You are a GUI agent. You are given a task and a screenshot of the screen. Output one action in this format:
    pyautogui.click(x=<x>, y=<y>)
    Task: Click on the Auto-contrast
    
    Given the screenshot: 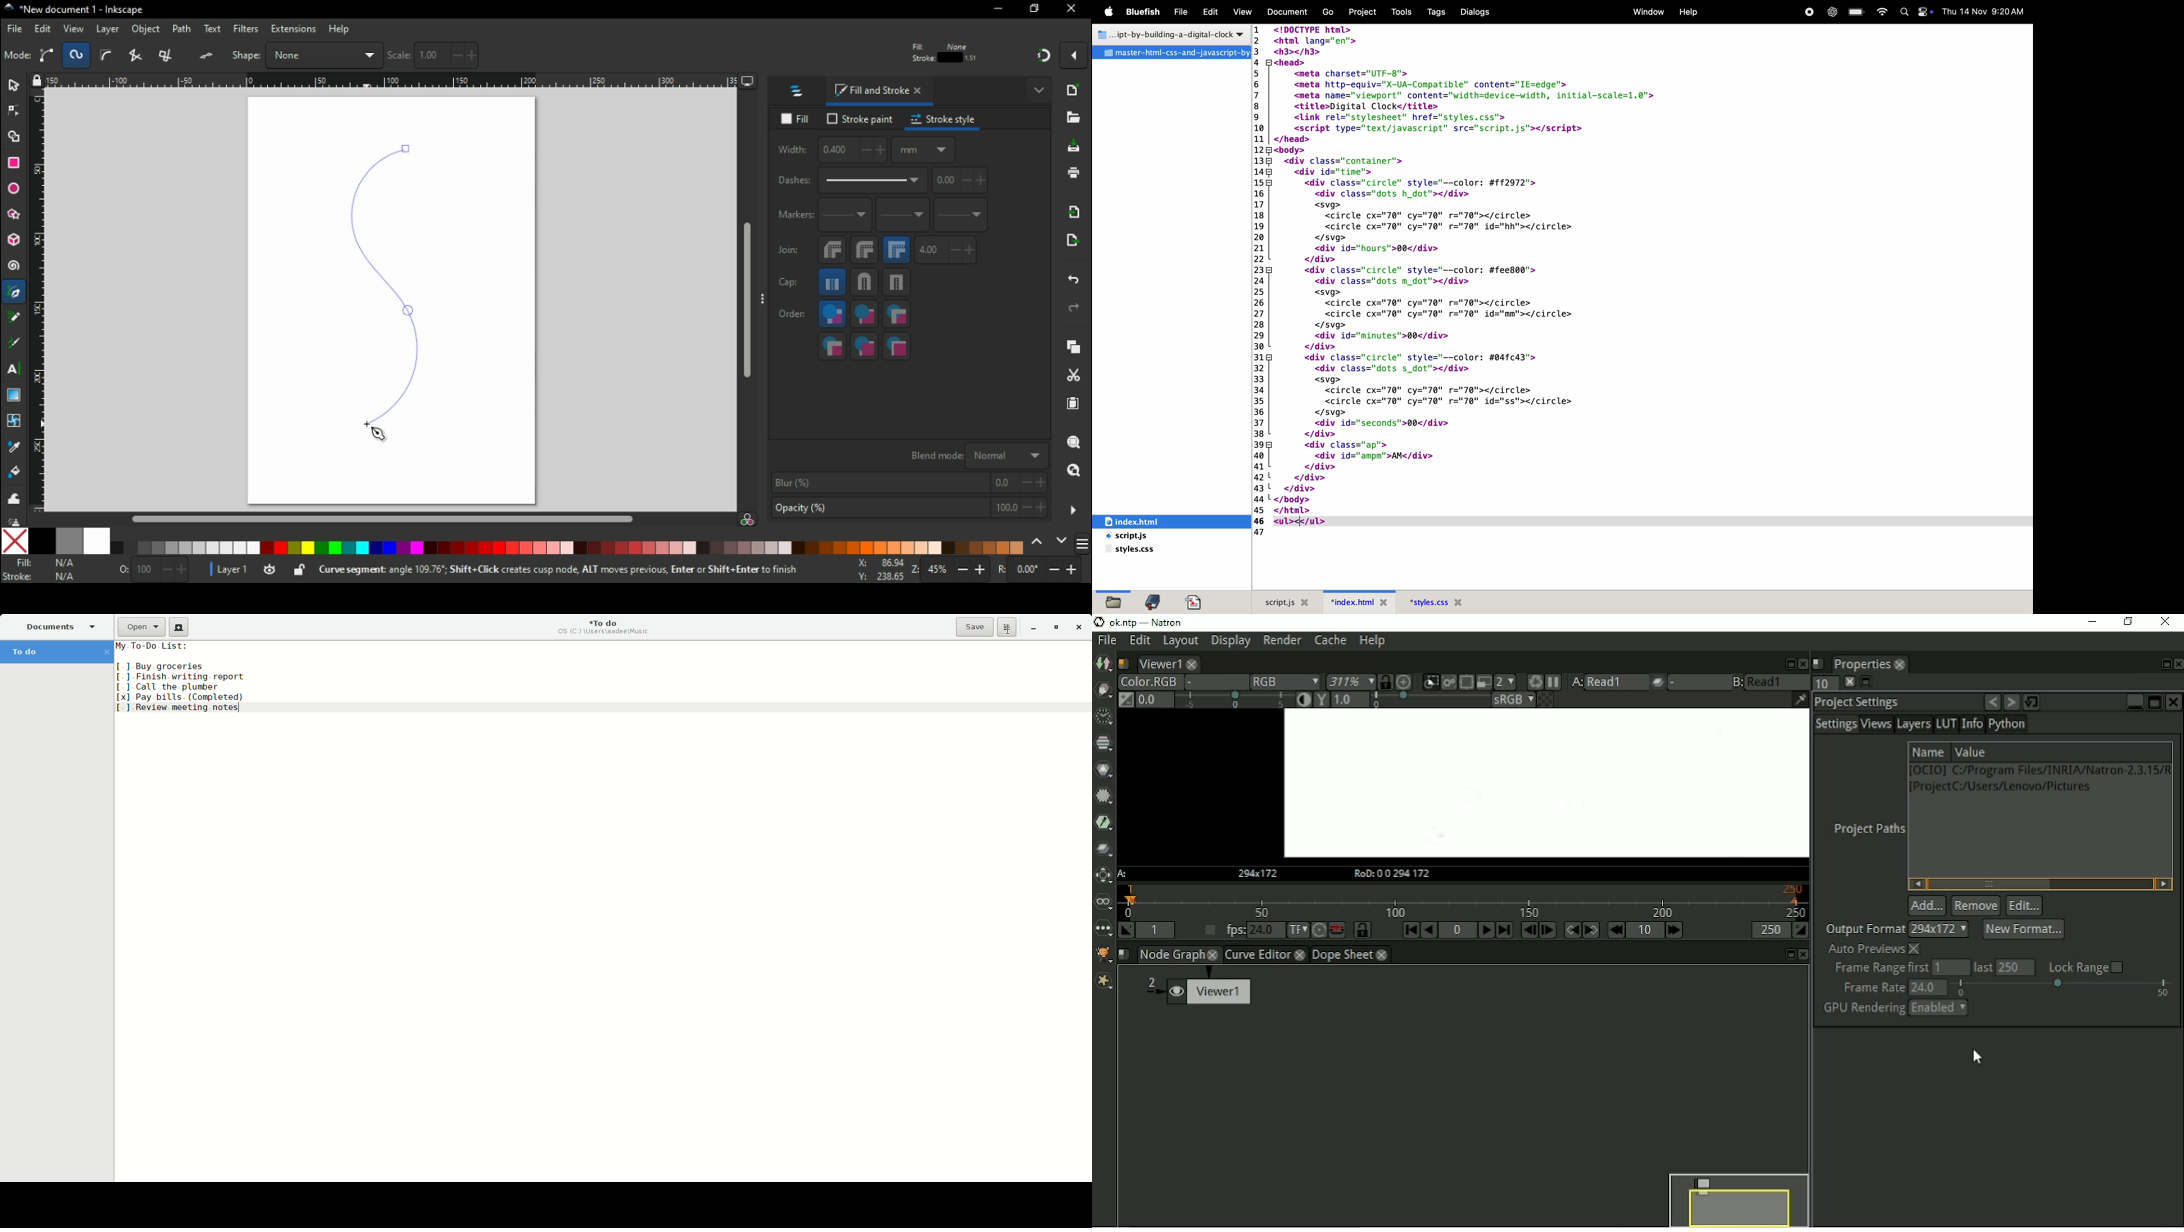 What is the action you would take?
    pyautogui.click(x=1304, y=700)
    